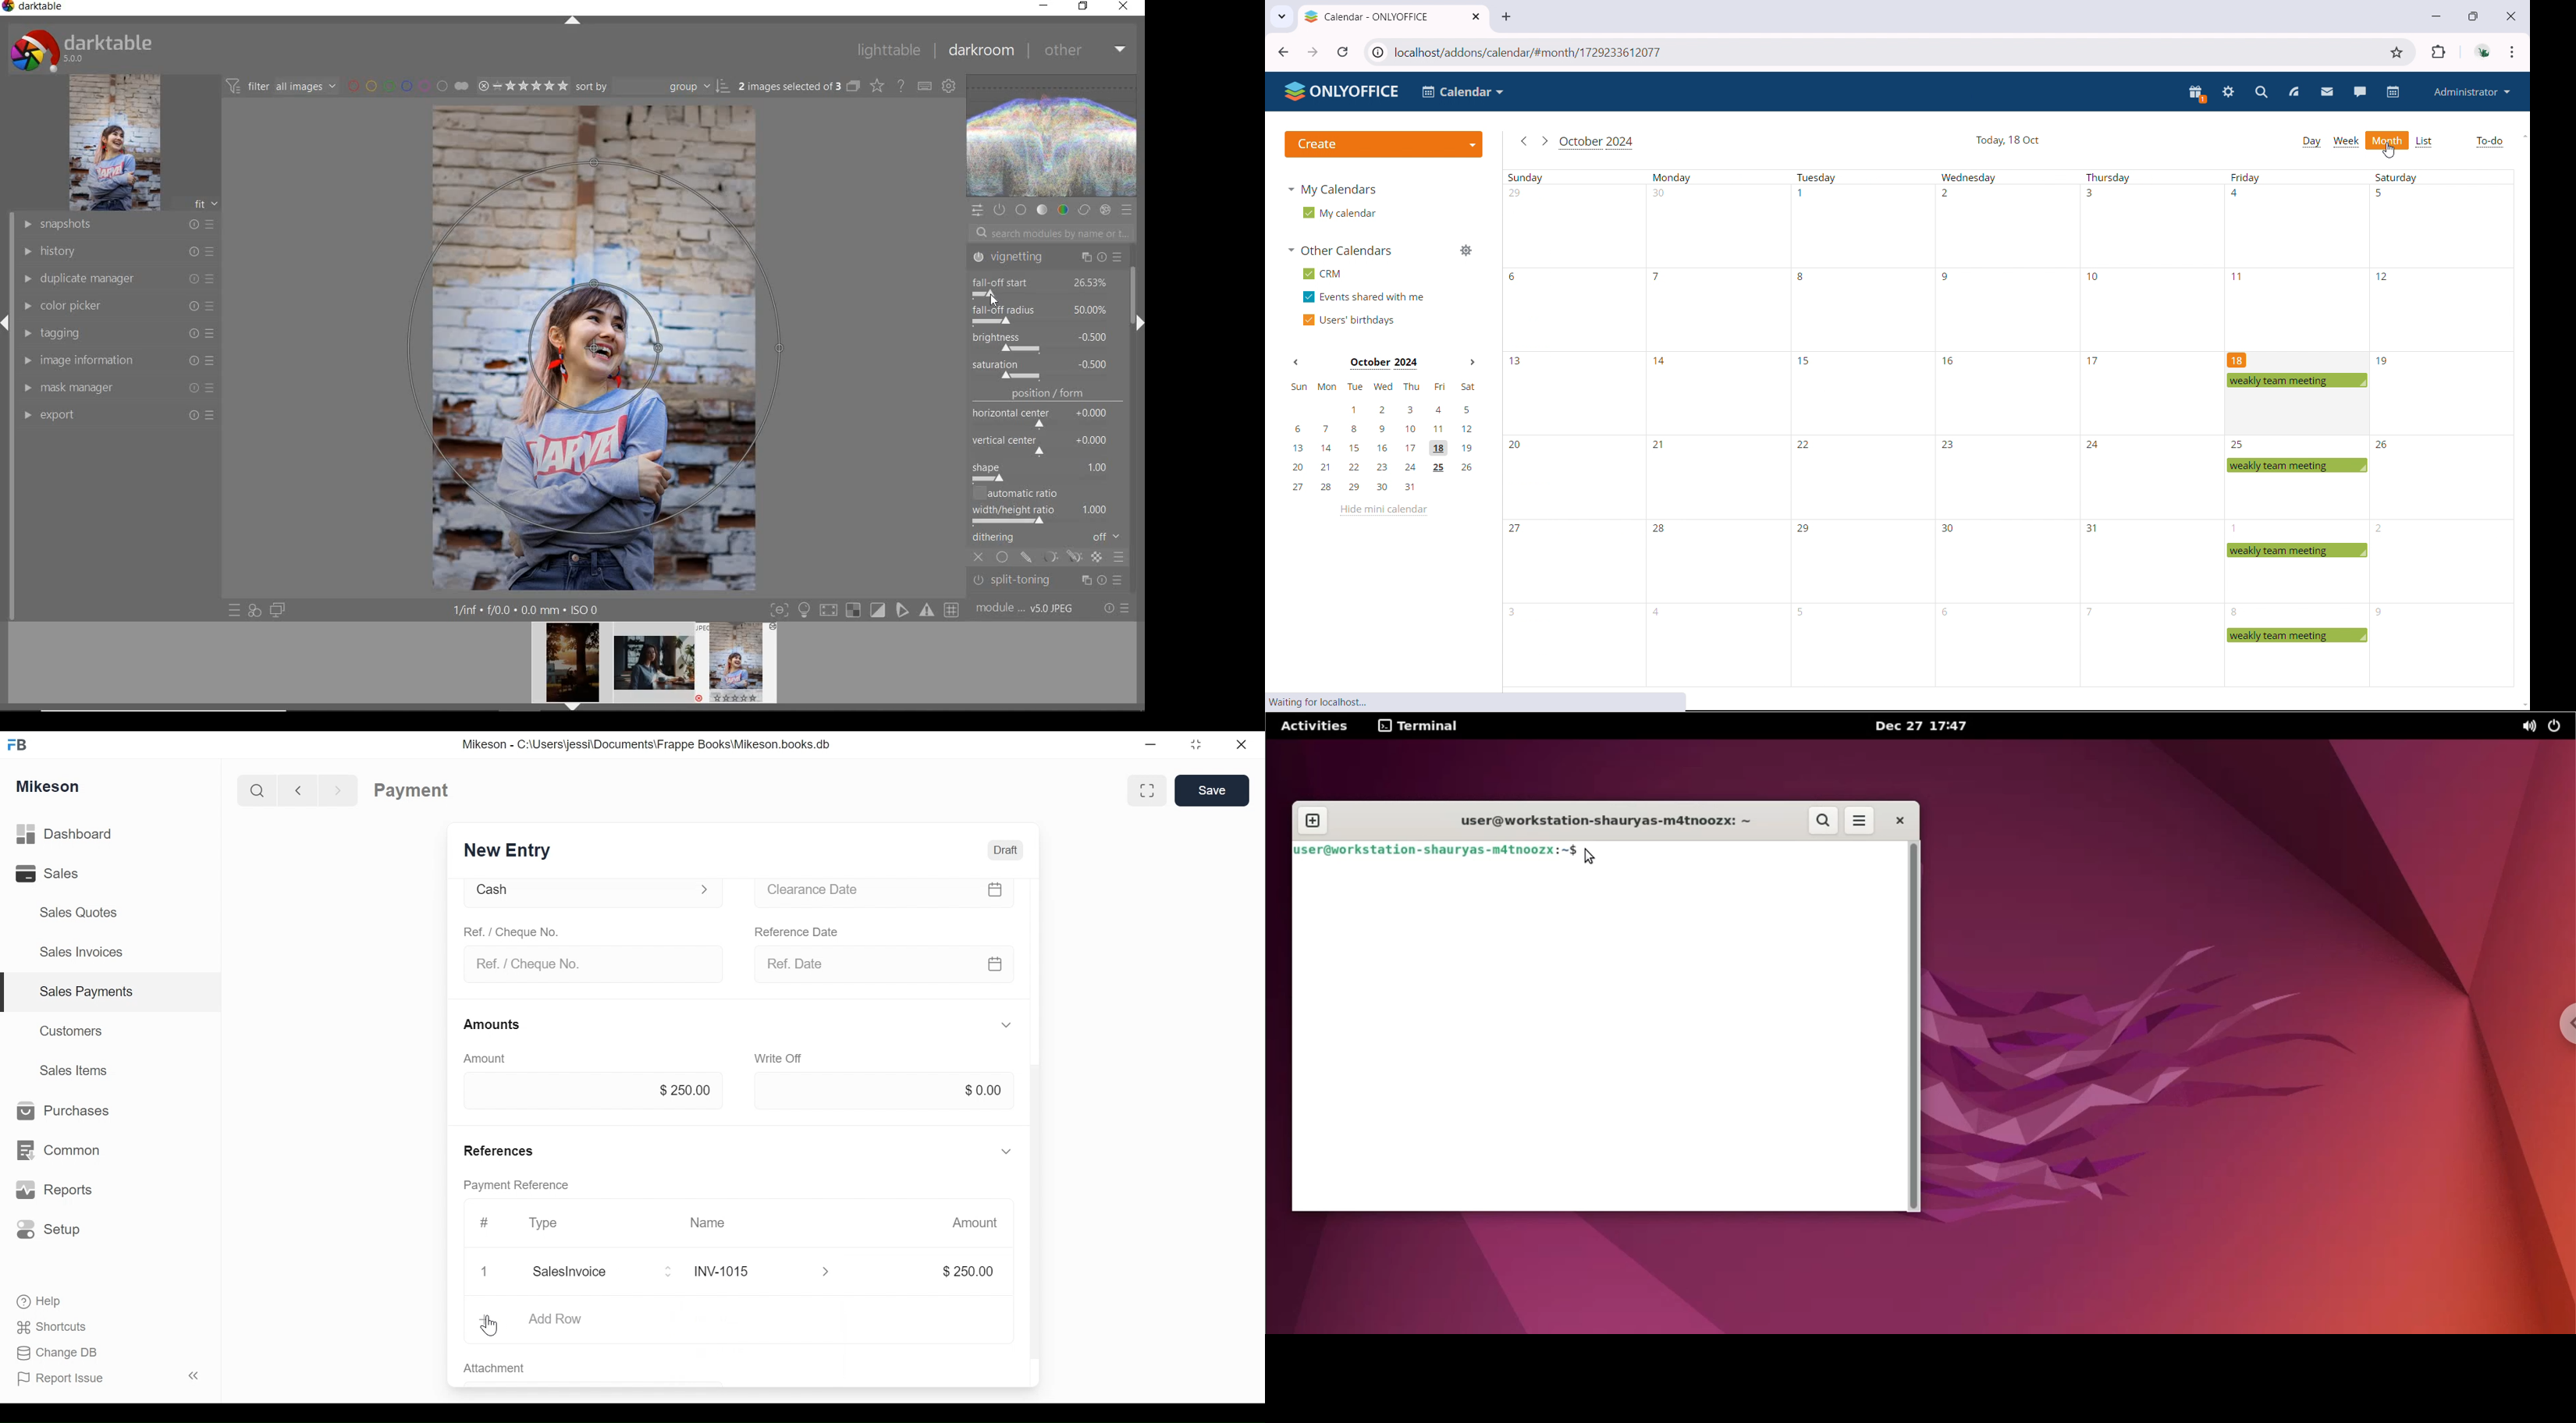  Describe the element at coordinates (49, 785) in the screenshot. I see `Mikeson` at that location.